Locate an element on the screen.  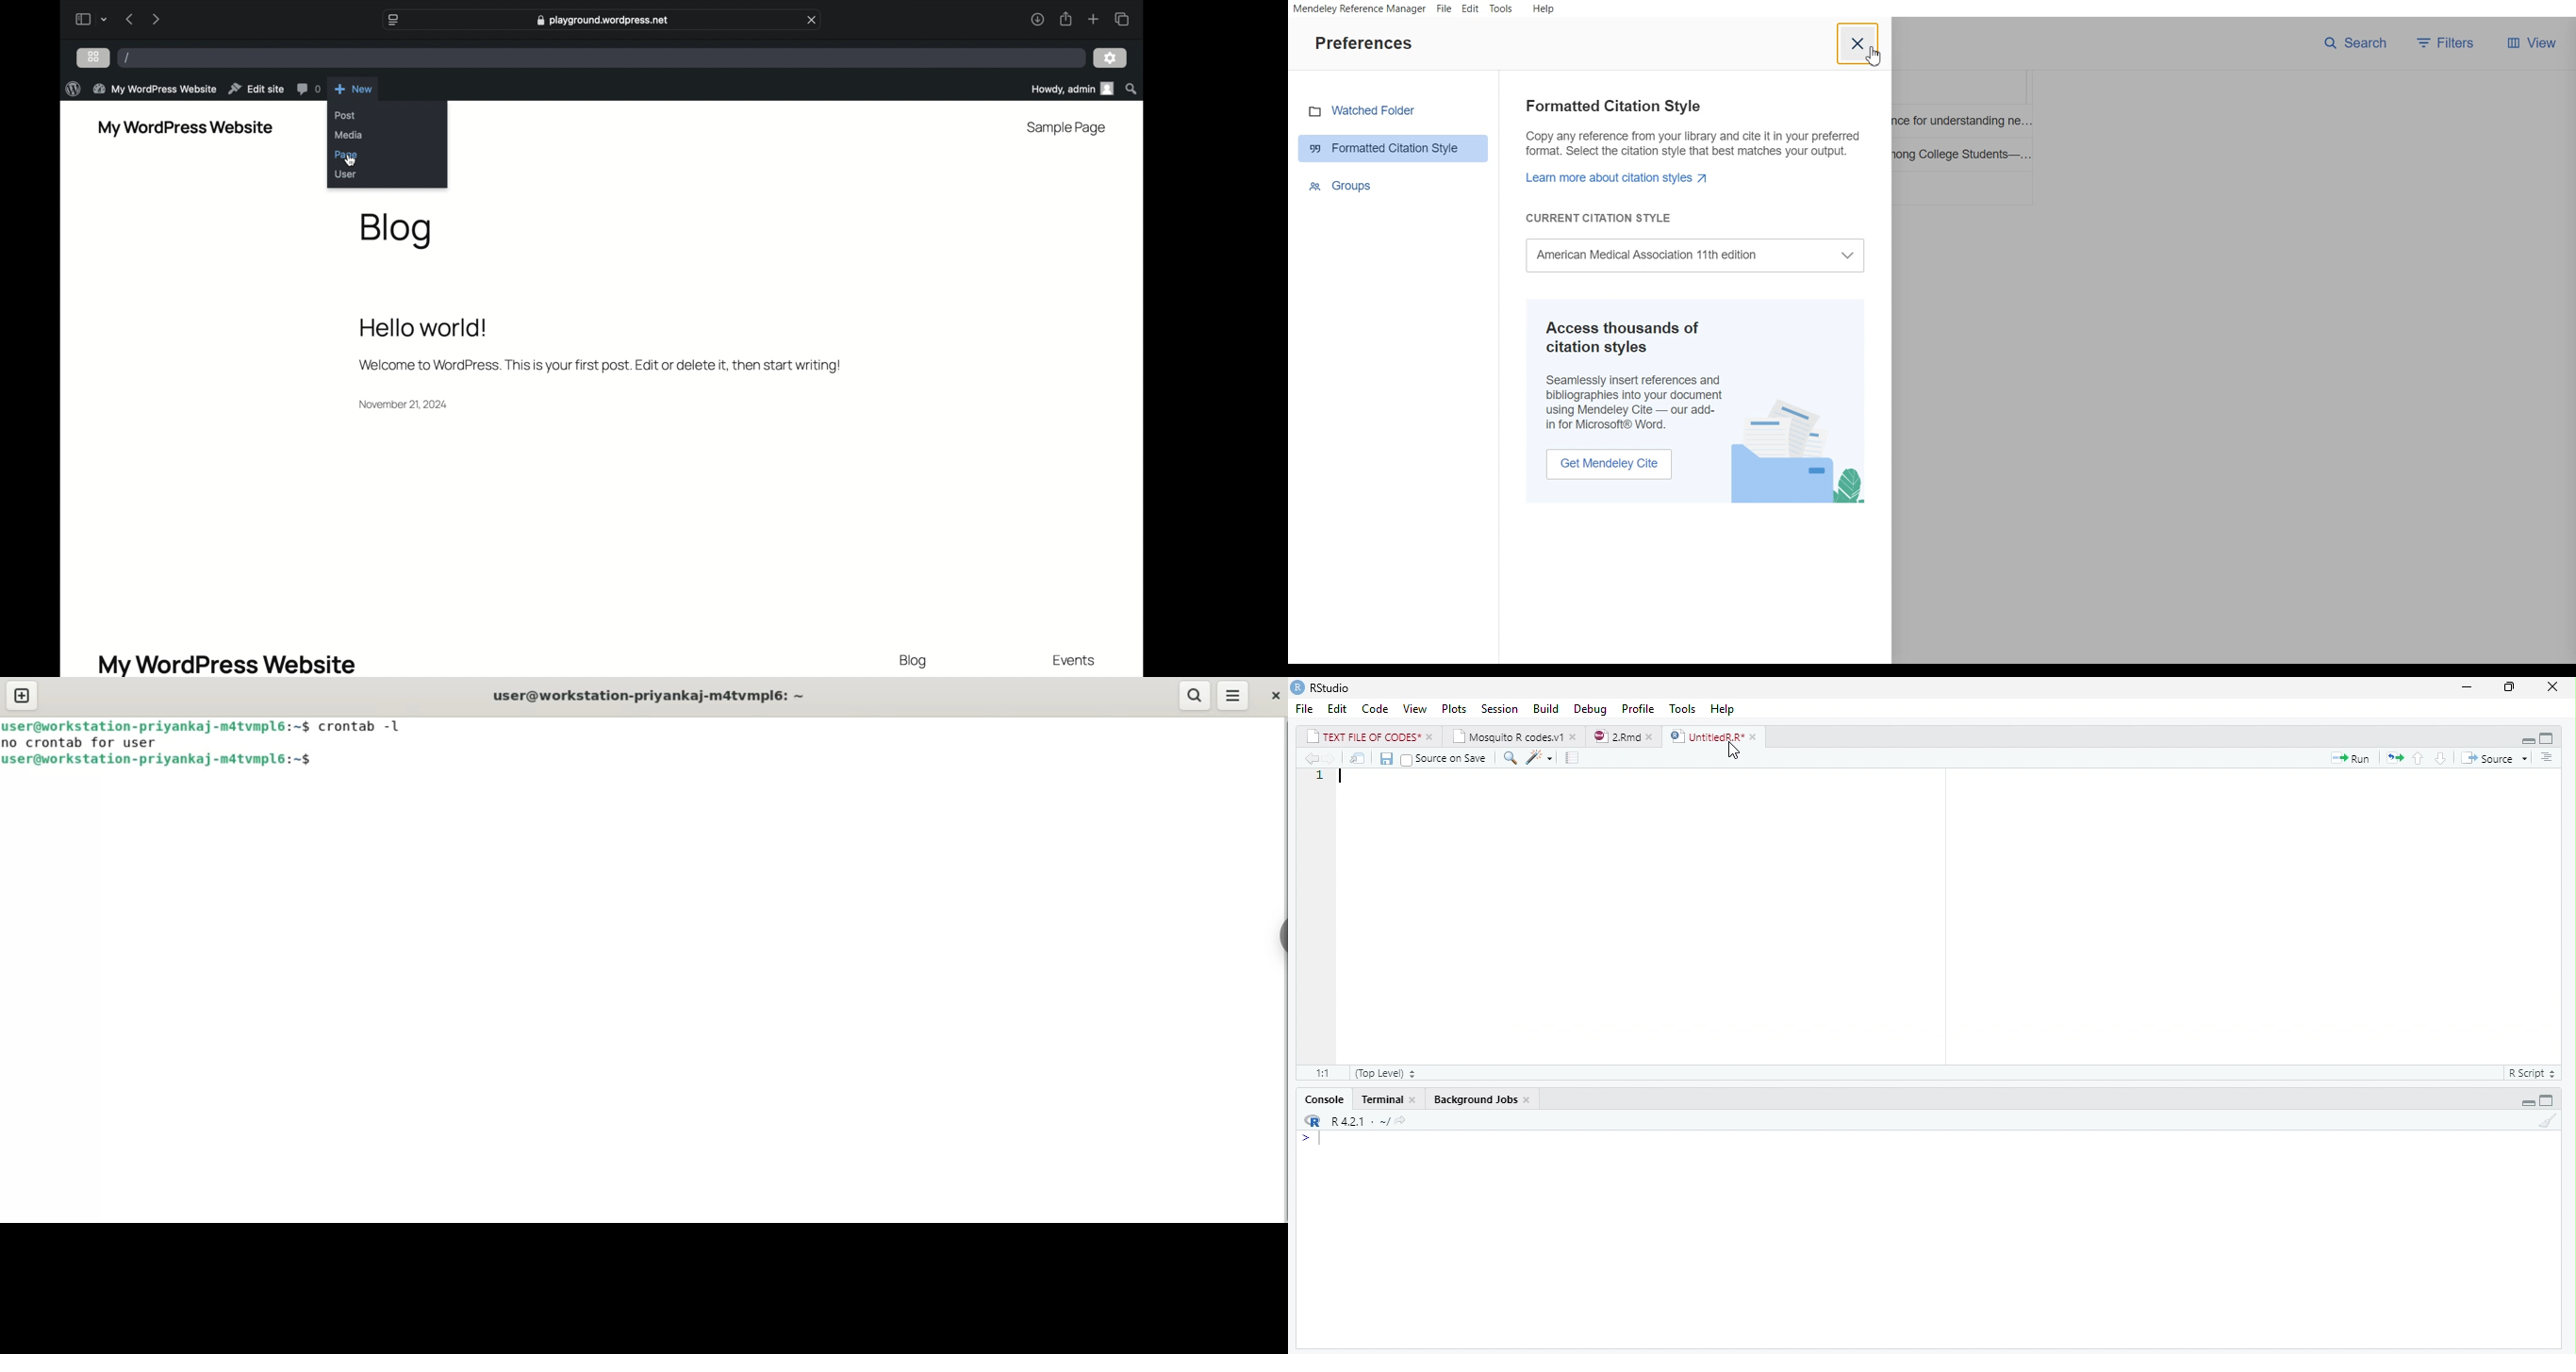
(top level) is located at coordinates (1385, 1073).